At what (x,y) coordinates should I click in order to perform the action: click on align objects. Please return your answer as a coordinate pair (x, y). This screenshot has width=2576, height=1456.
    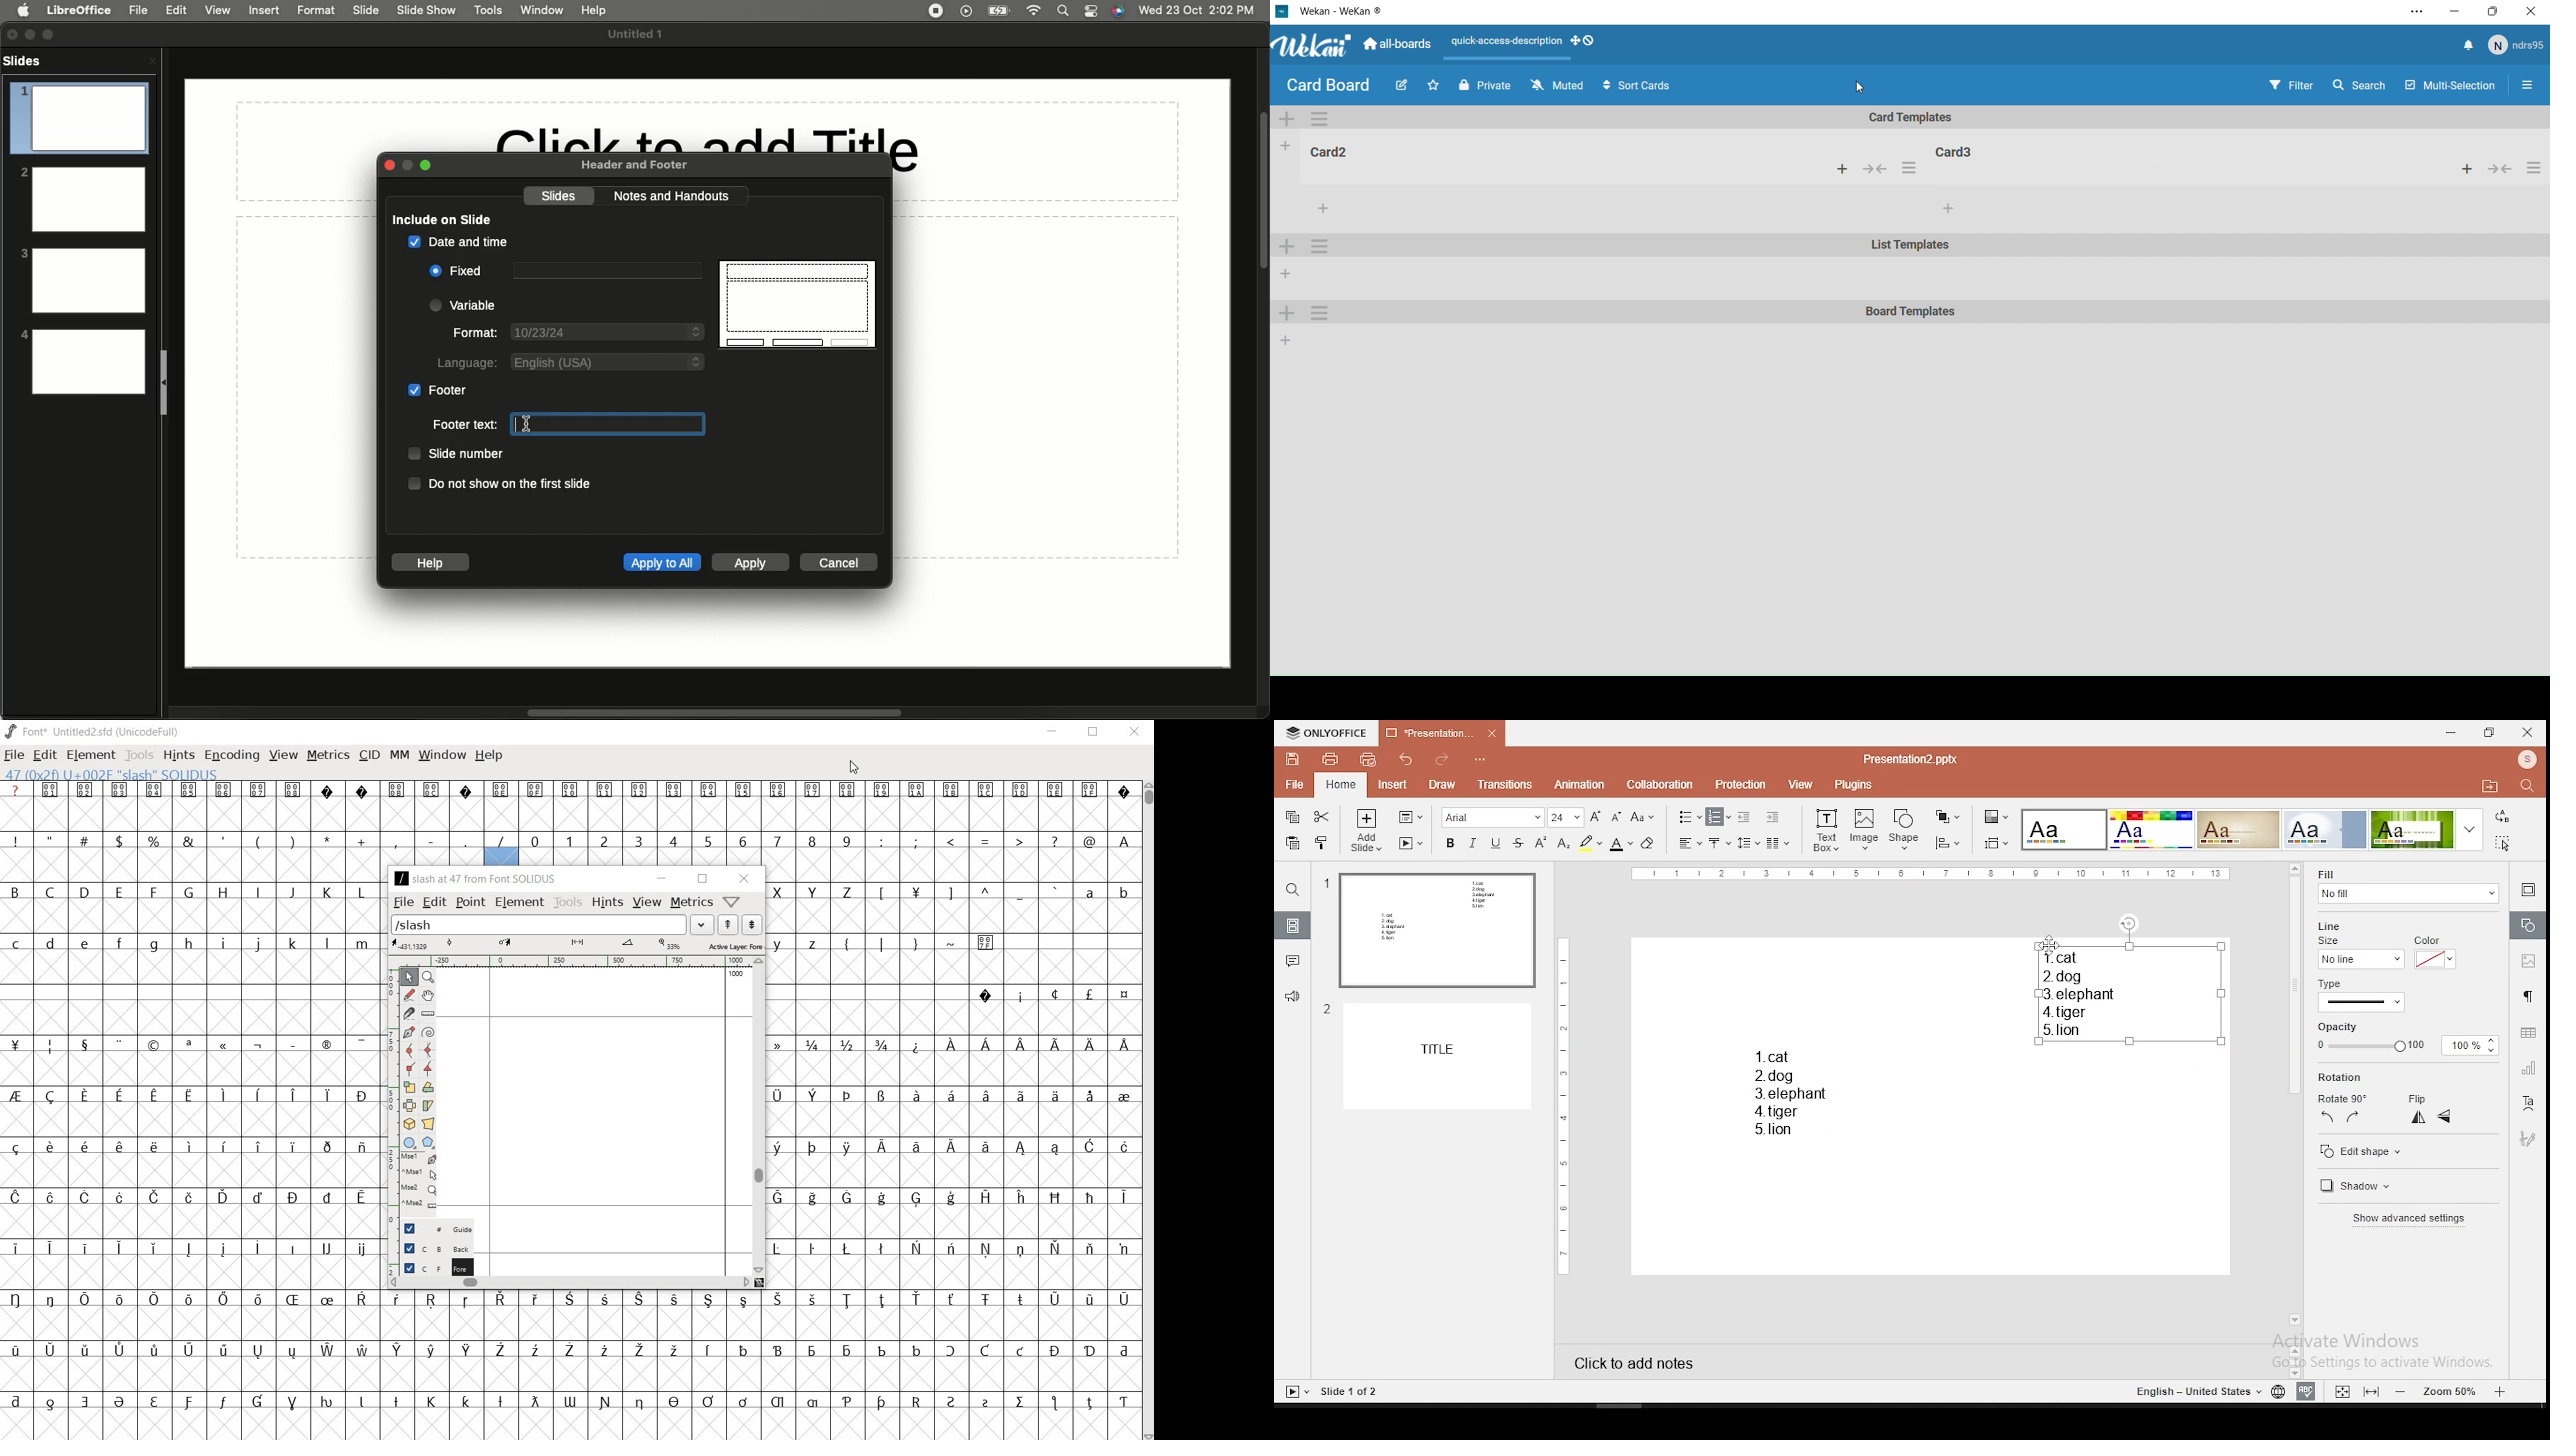
    Looking at the image, I should click on (1946, 843).